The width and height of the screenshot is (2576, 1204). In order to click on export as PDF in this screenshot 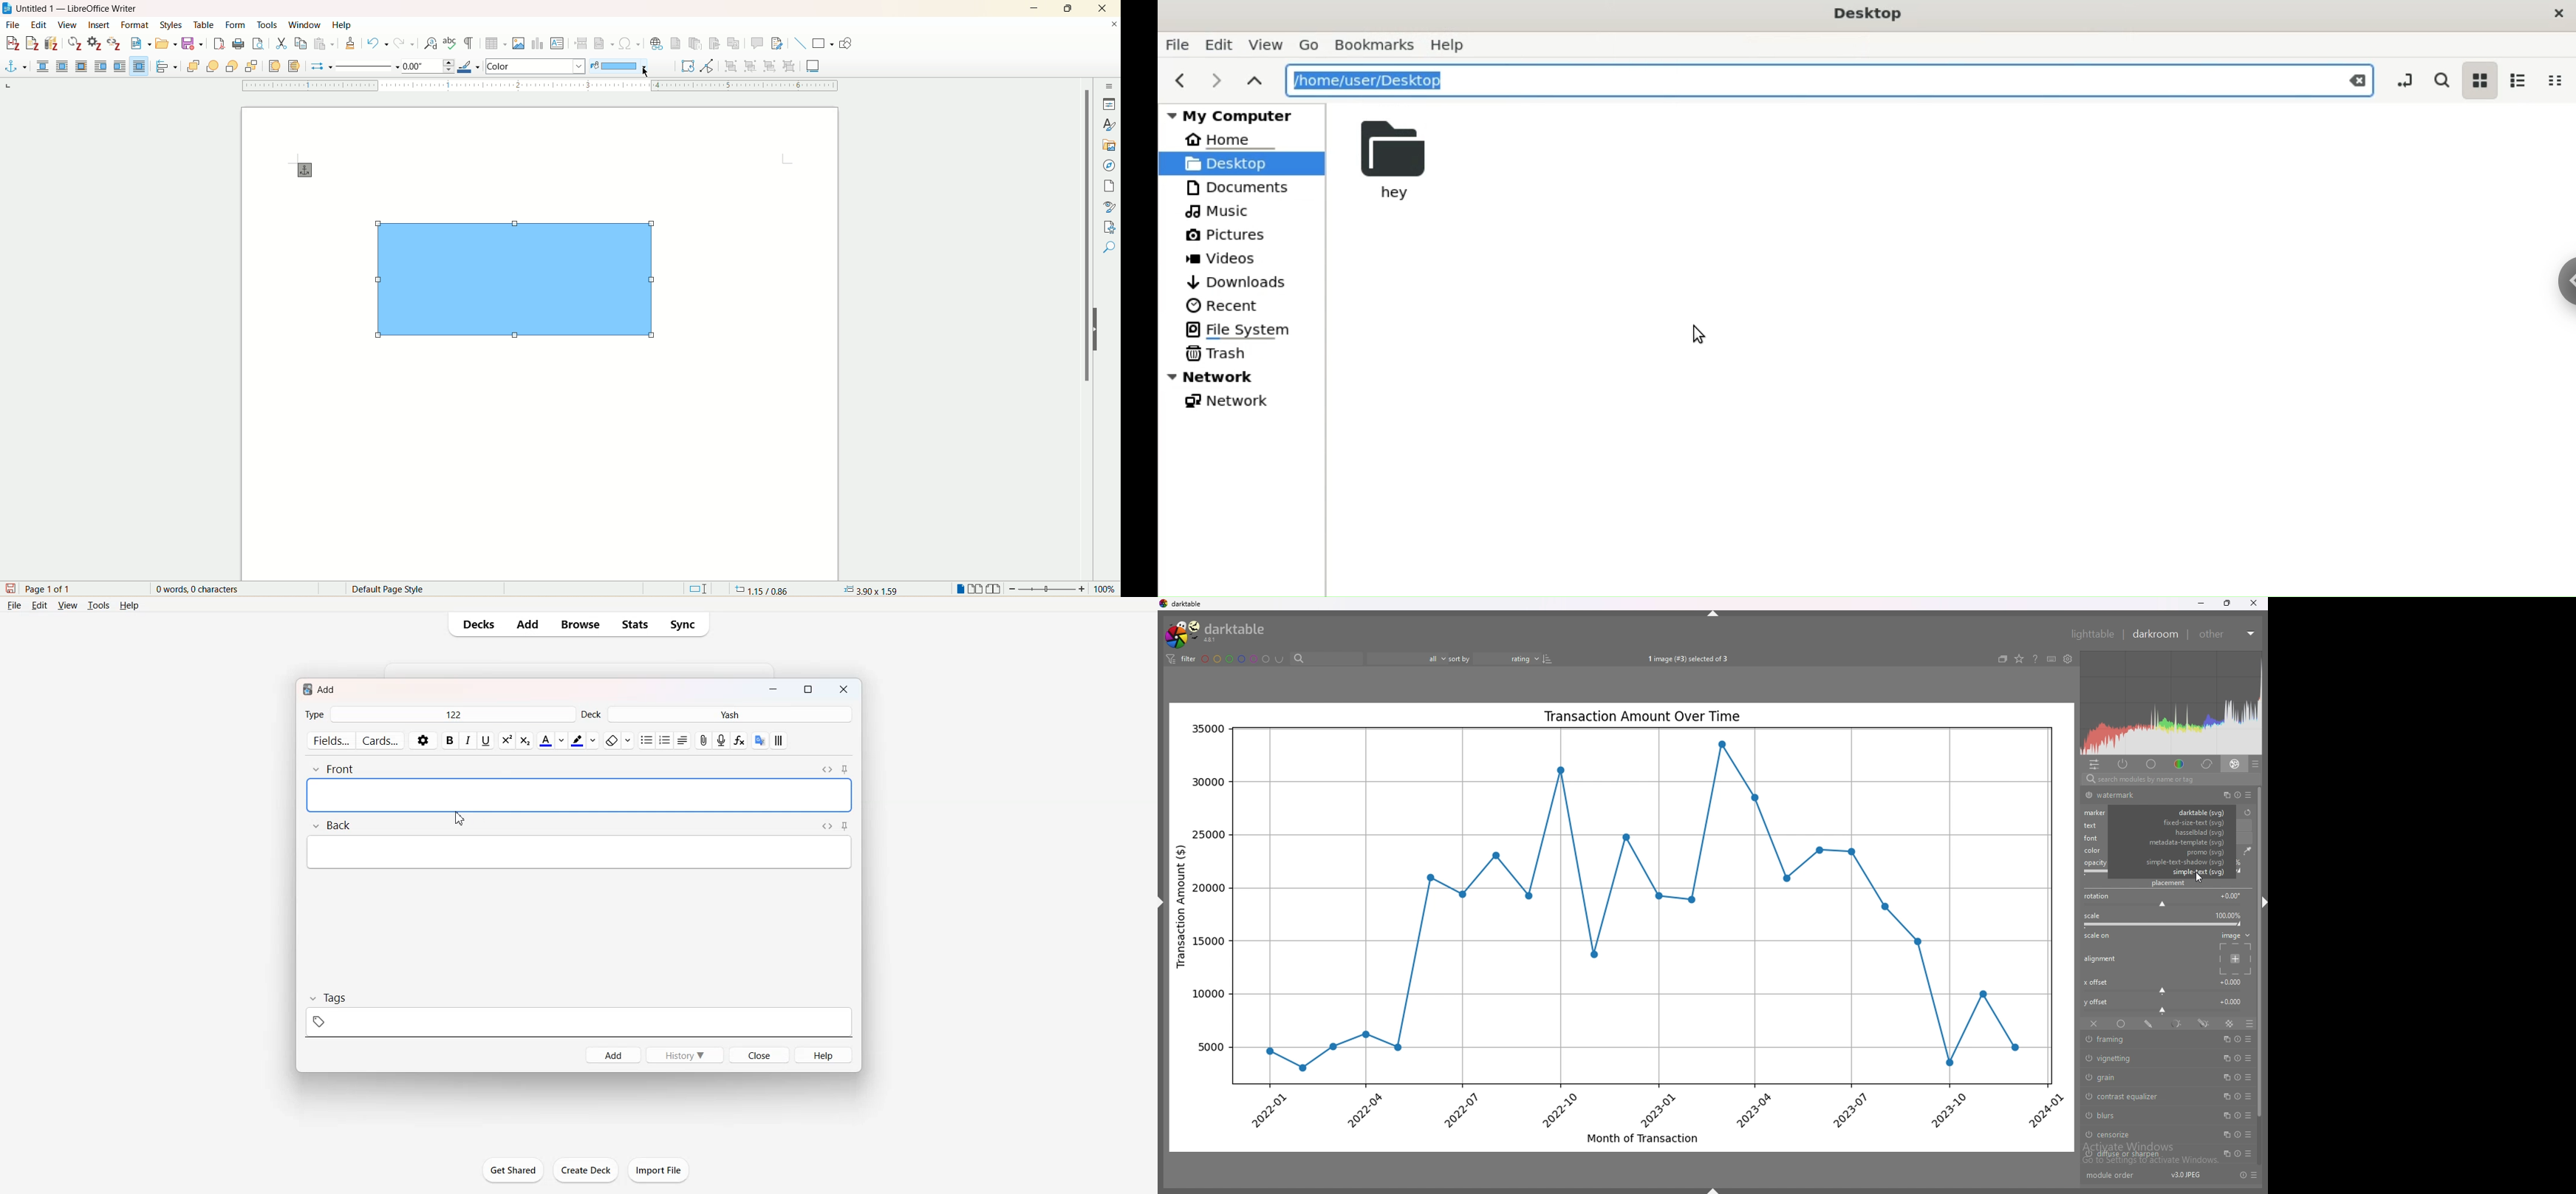, I will do `click(219, 46)`.